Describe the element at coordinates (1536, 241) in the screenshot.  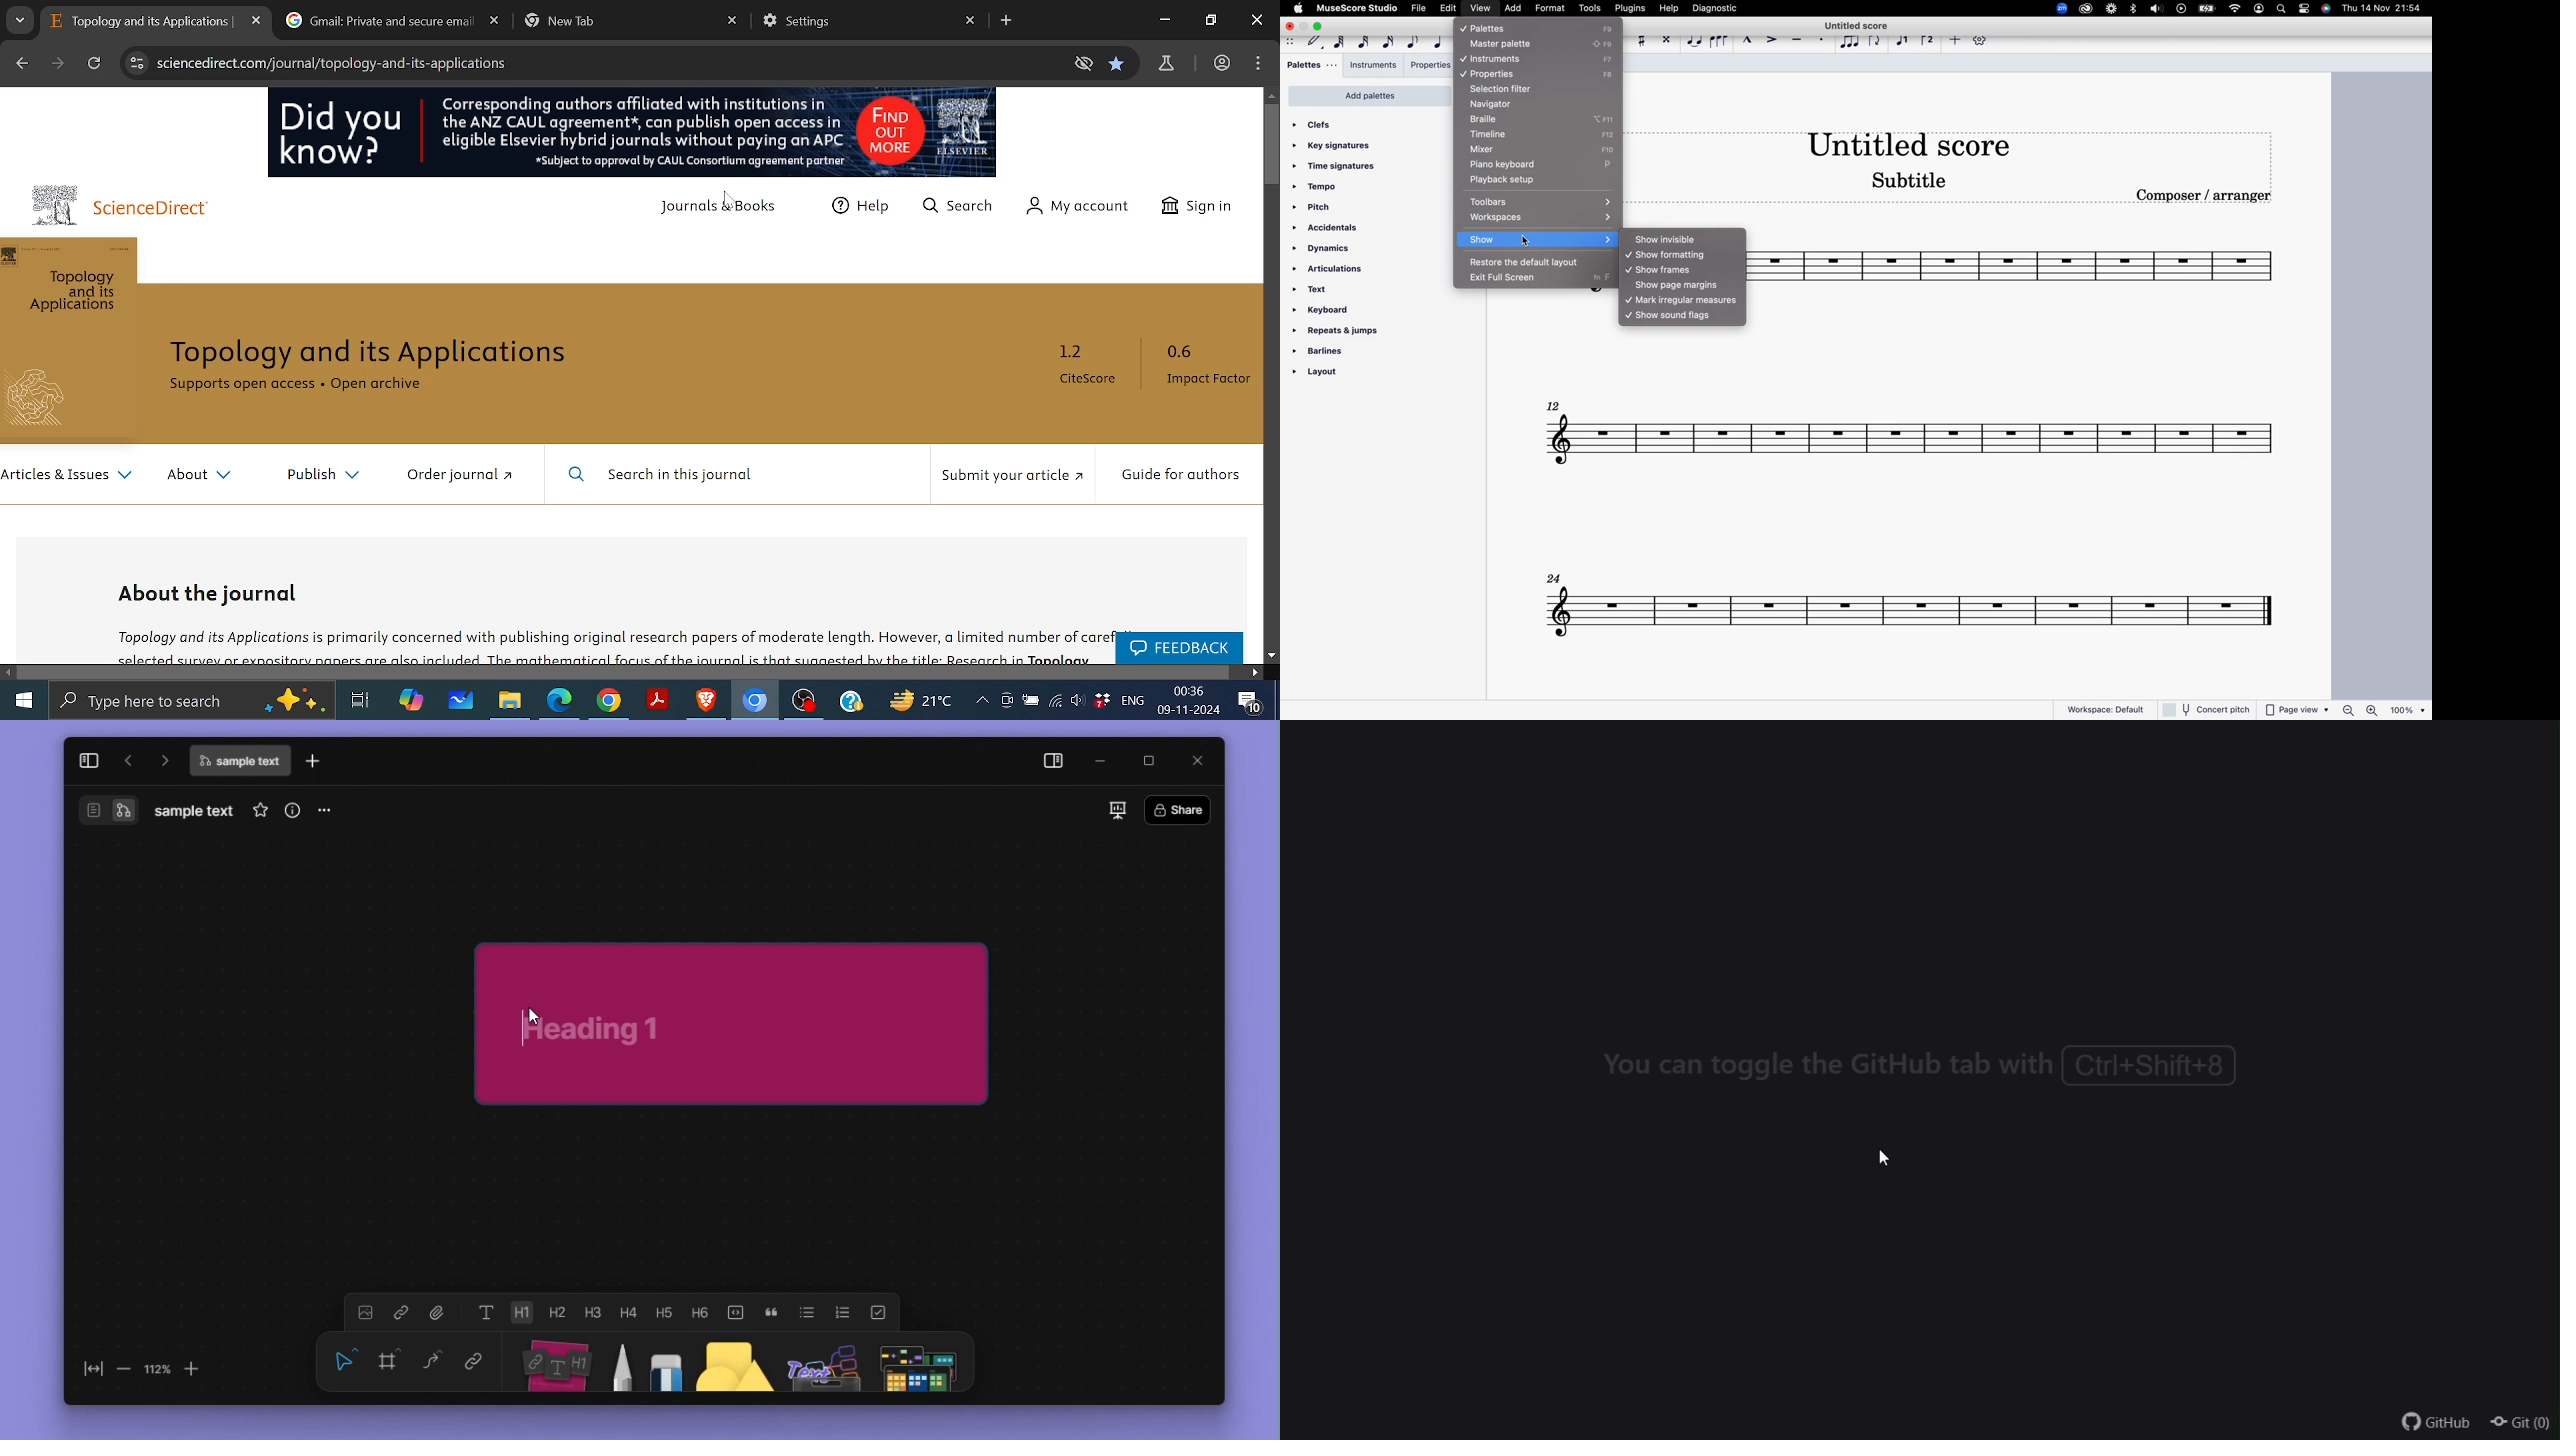
I see `show` at that location.